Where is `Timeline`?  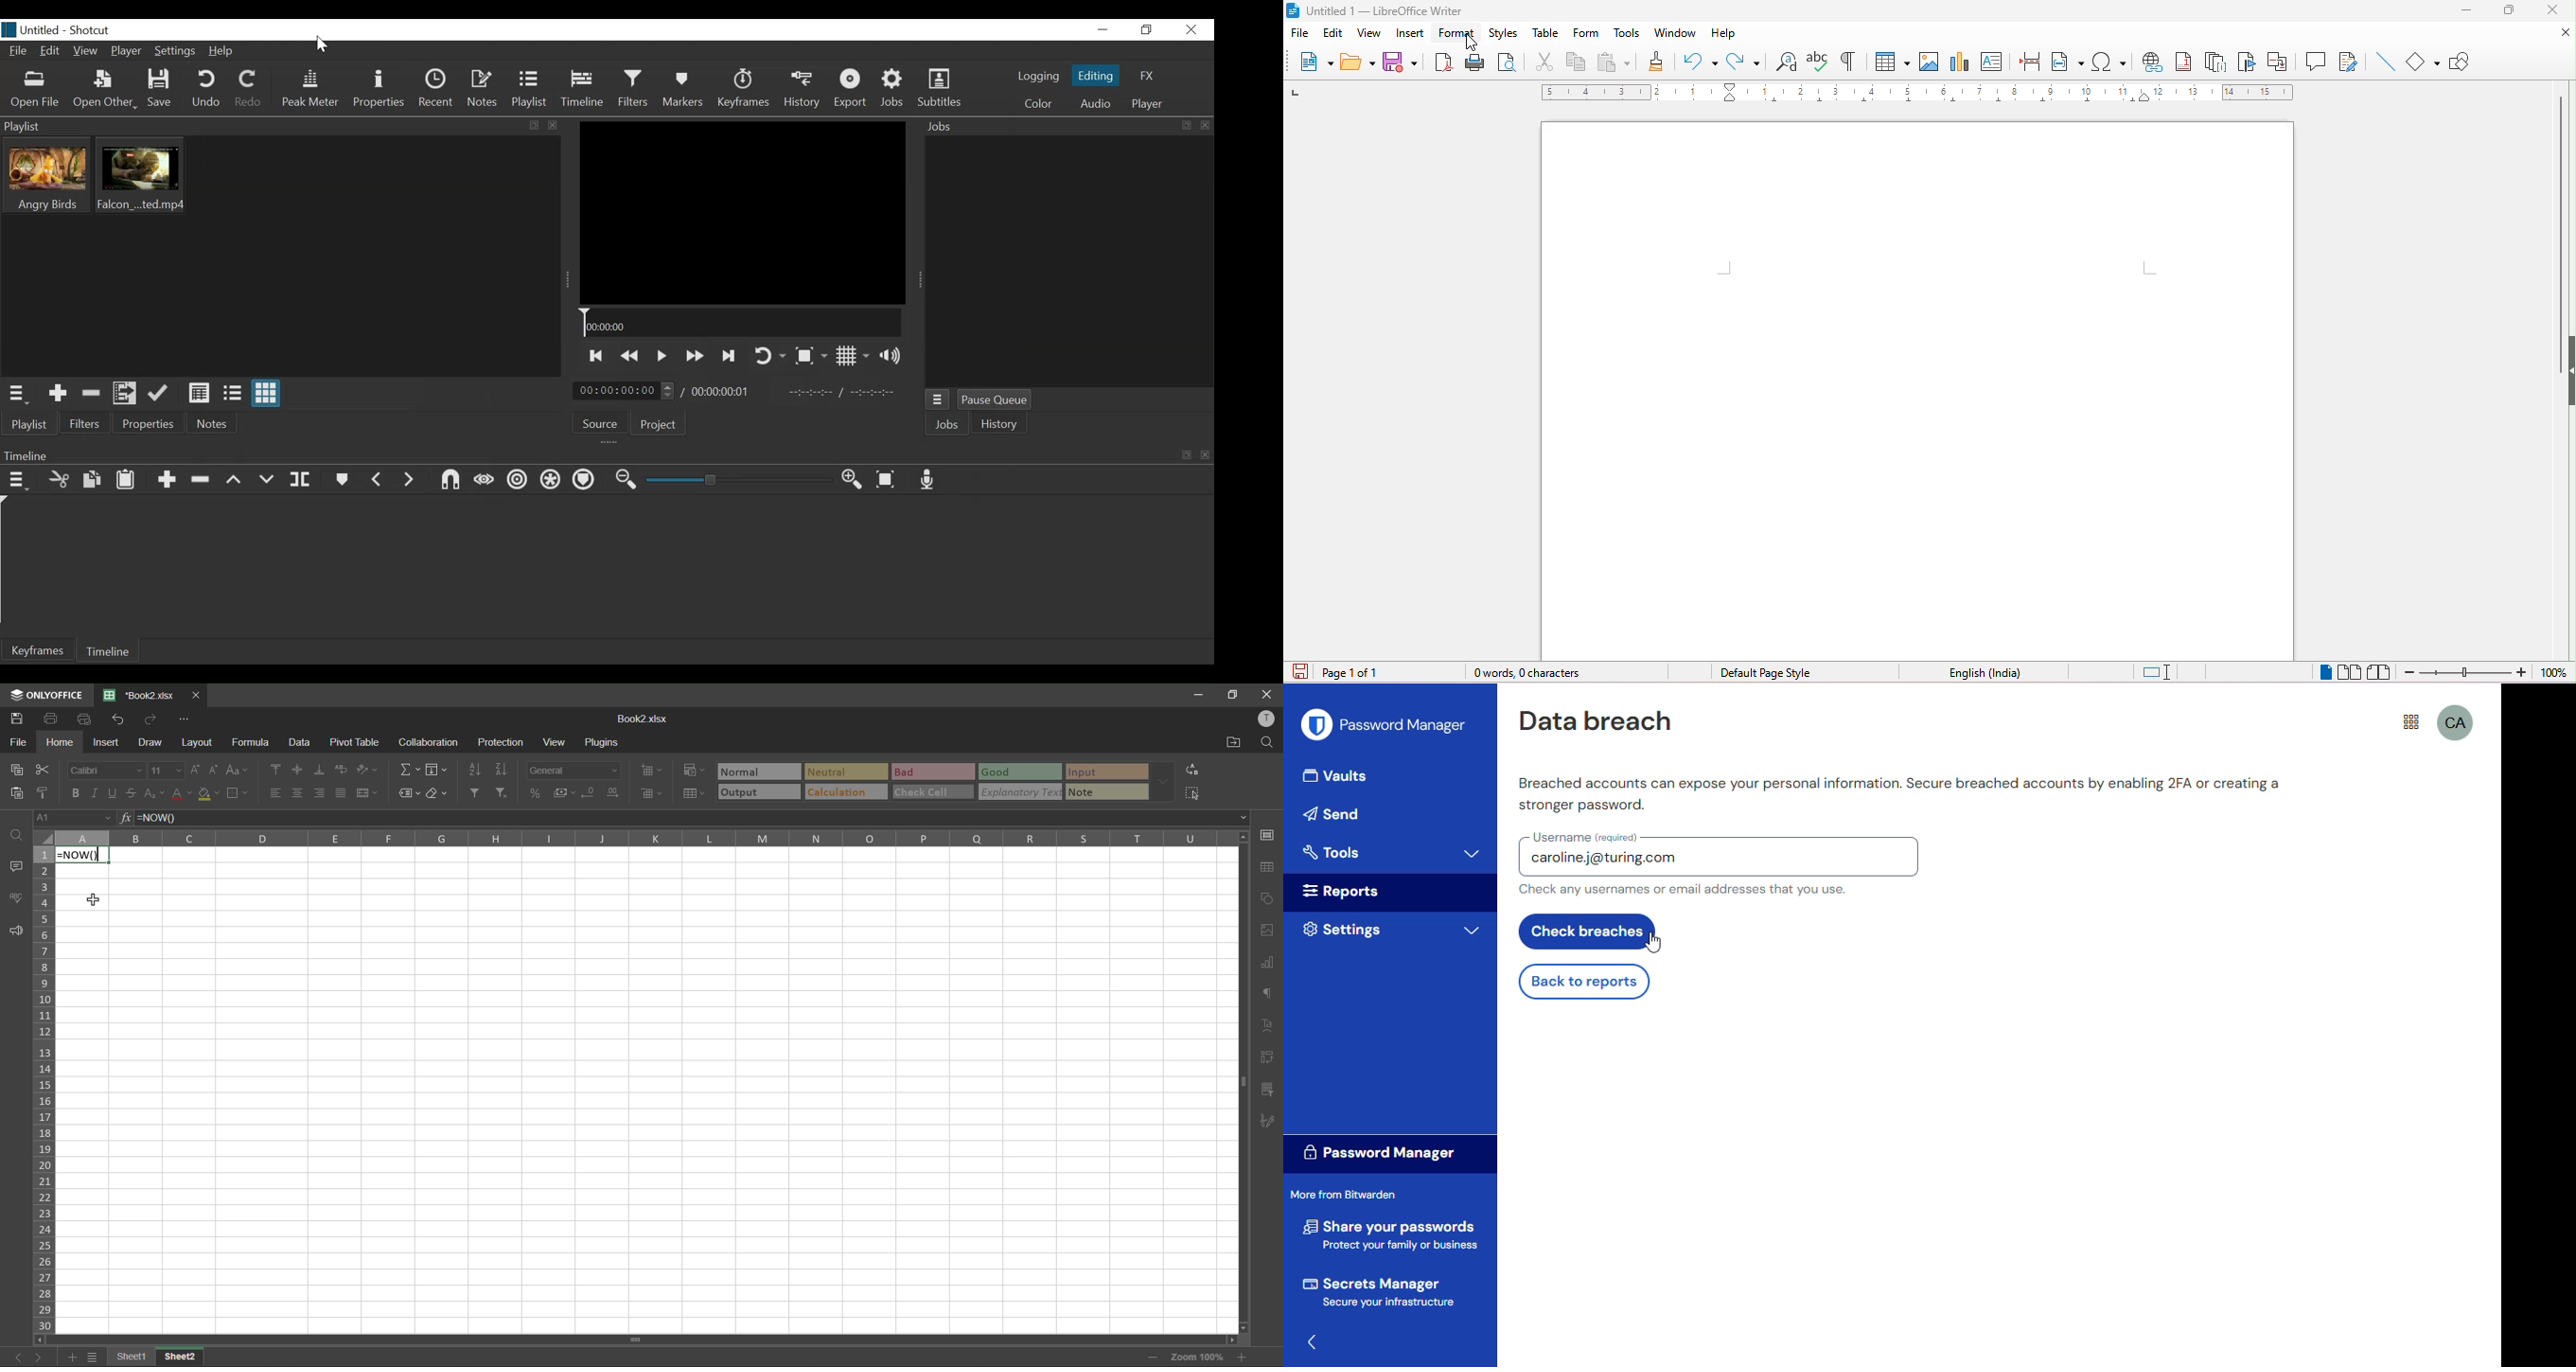 Timeline is located at coordinates (742, 324).